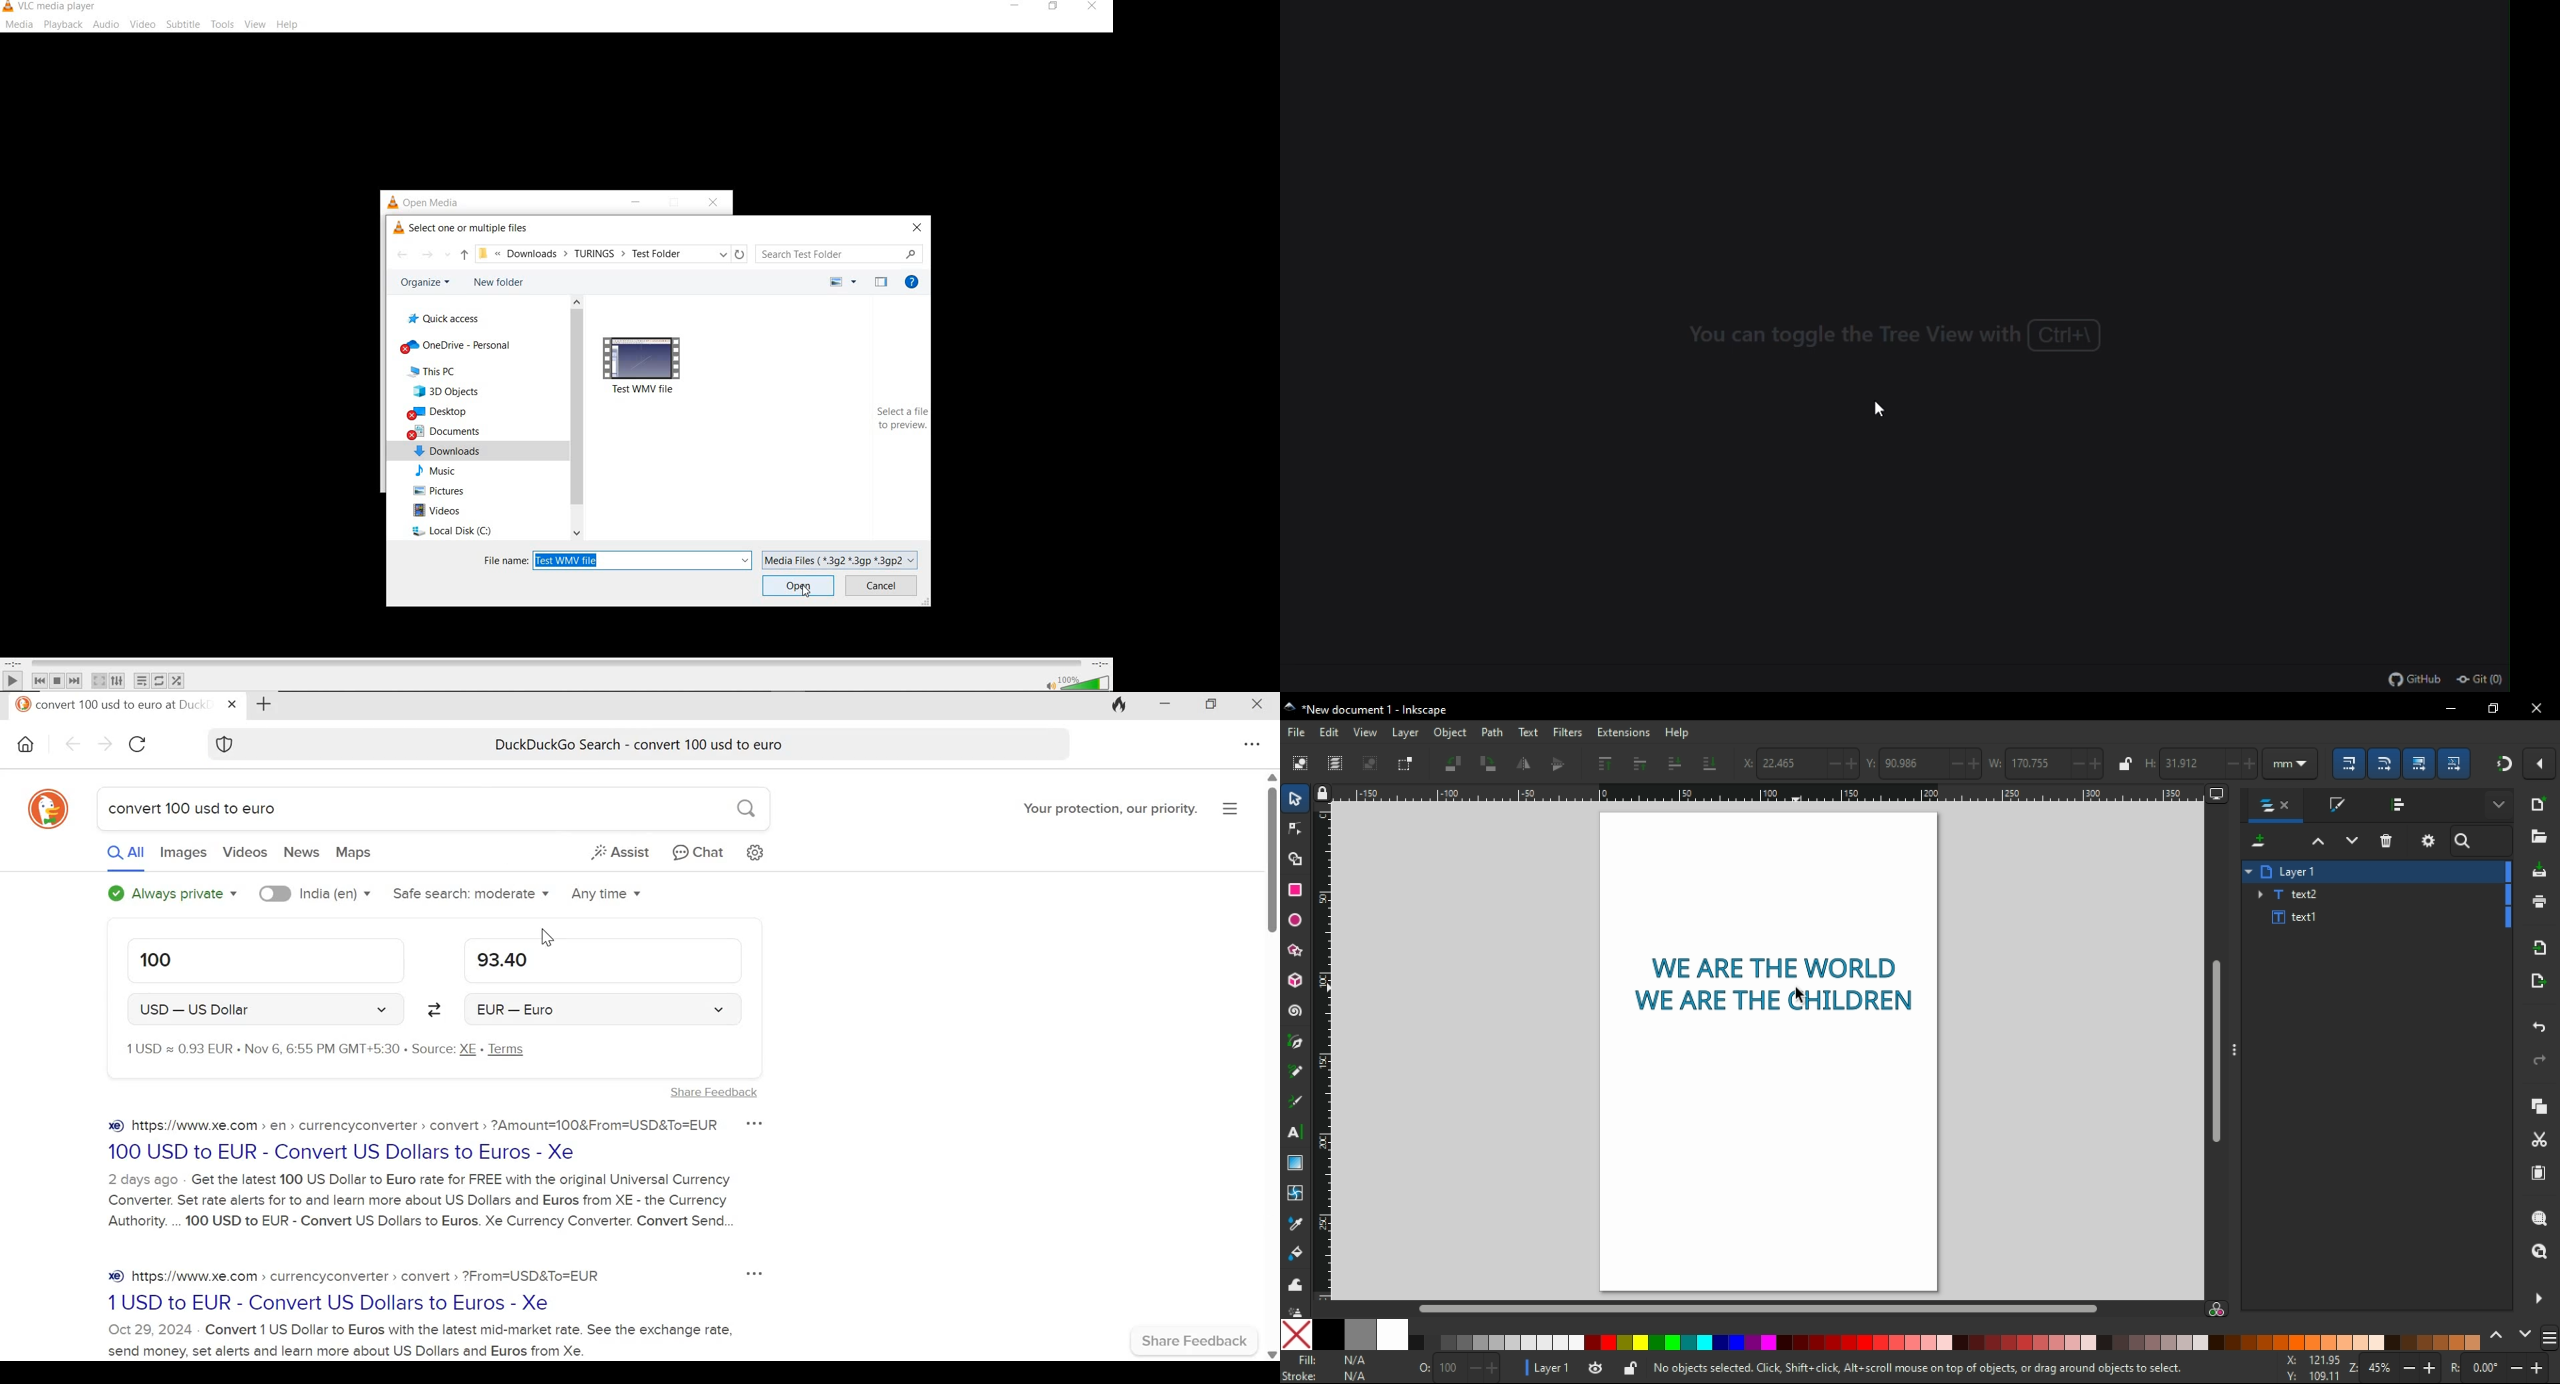 This screenshot has width=2576, height=1400. What do you see at coordinates (2300, 871) in the screenshot?
I see `layer` at bounding box center [2300, 871].